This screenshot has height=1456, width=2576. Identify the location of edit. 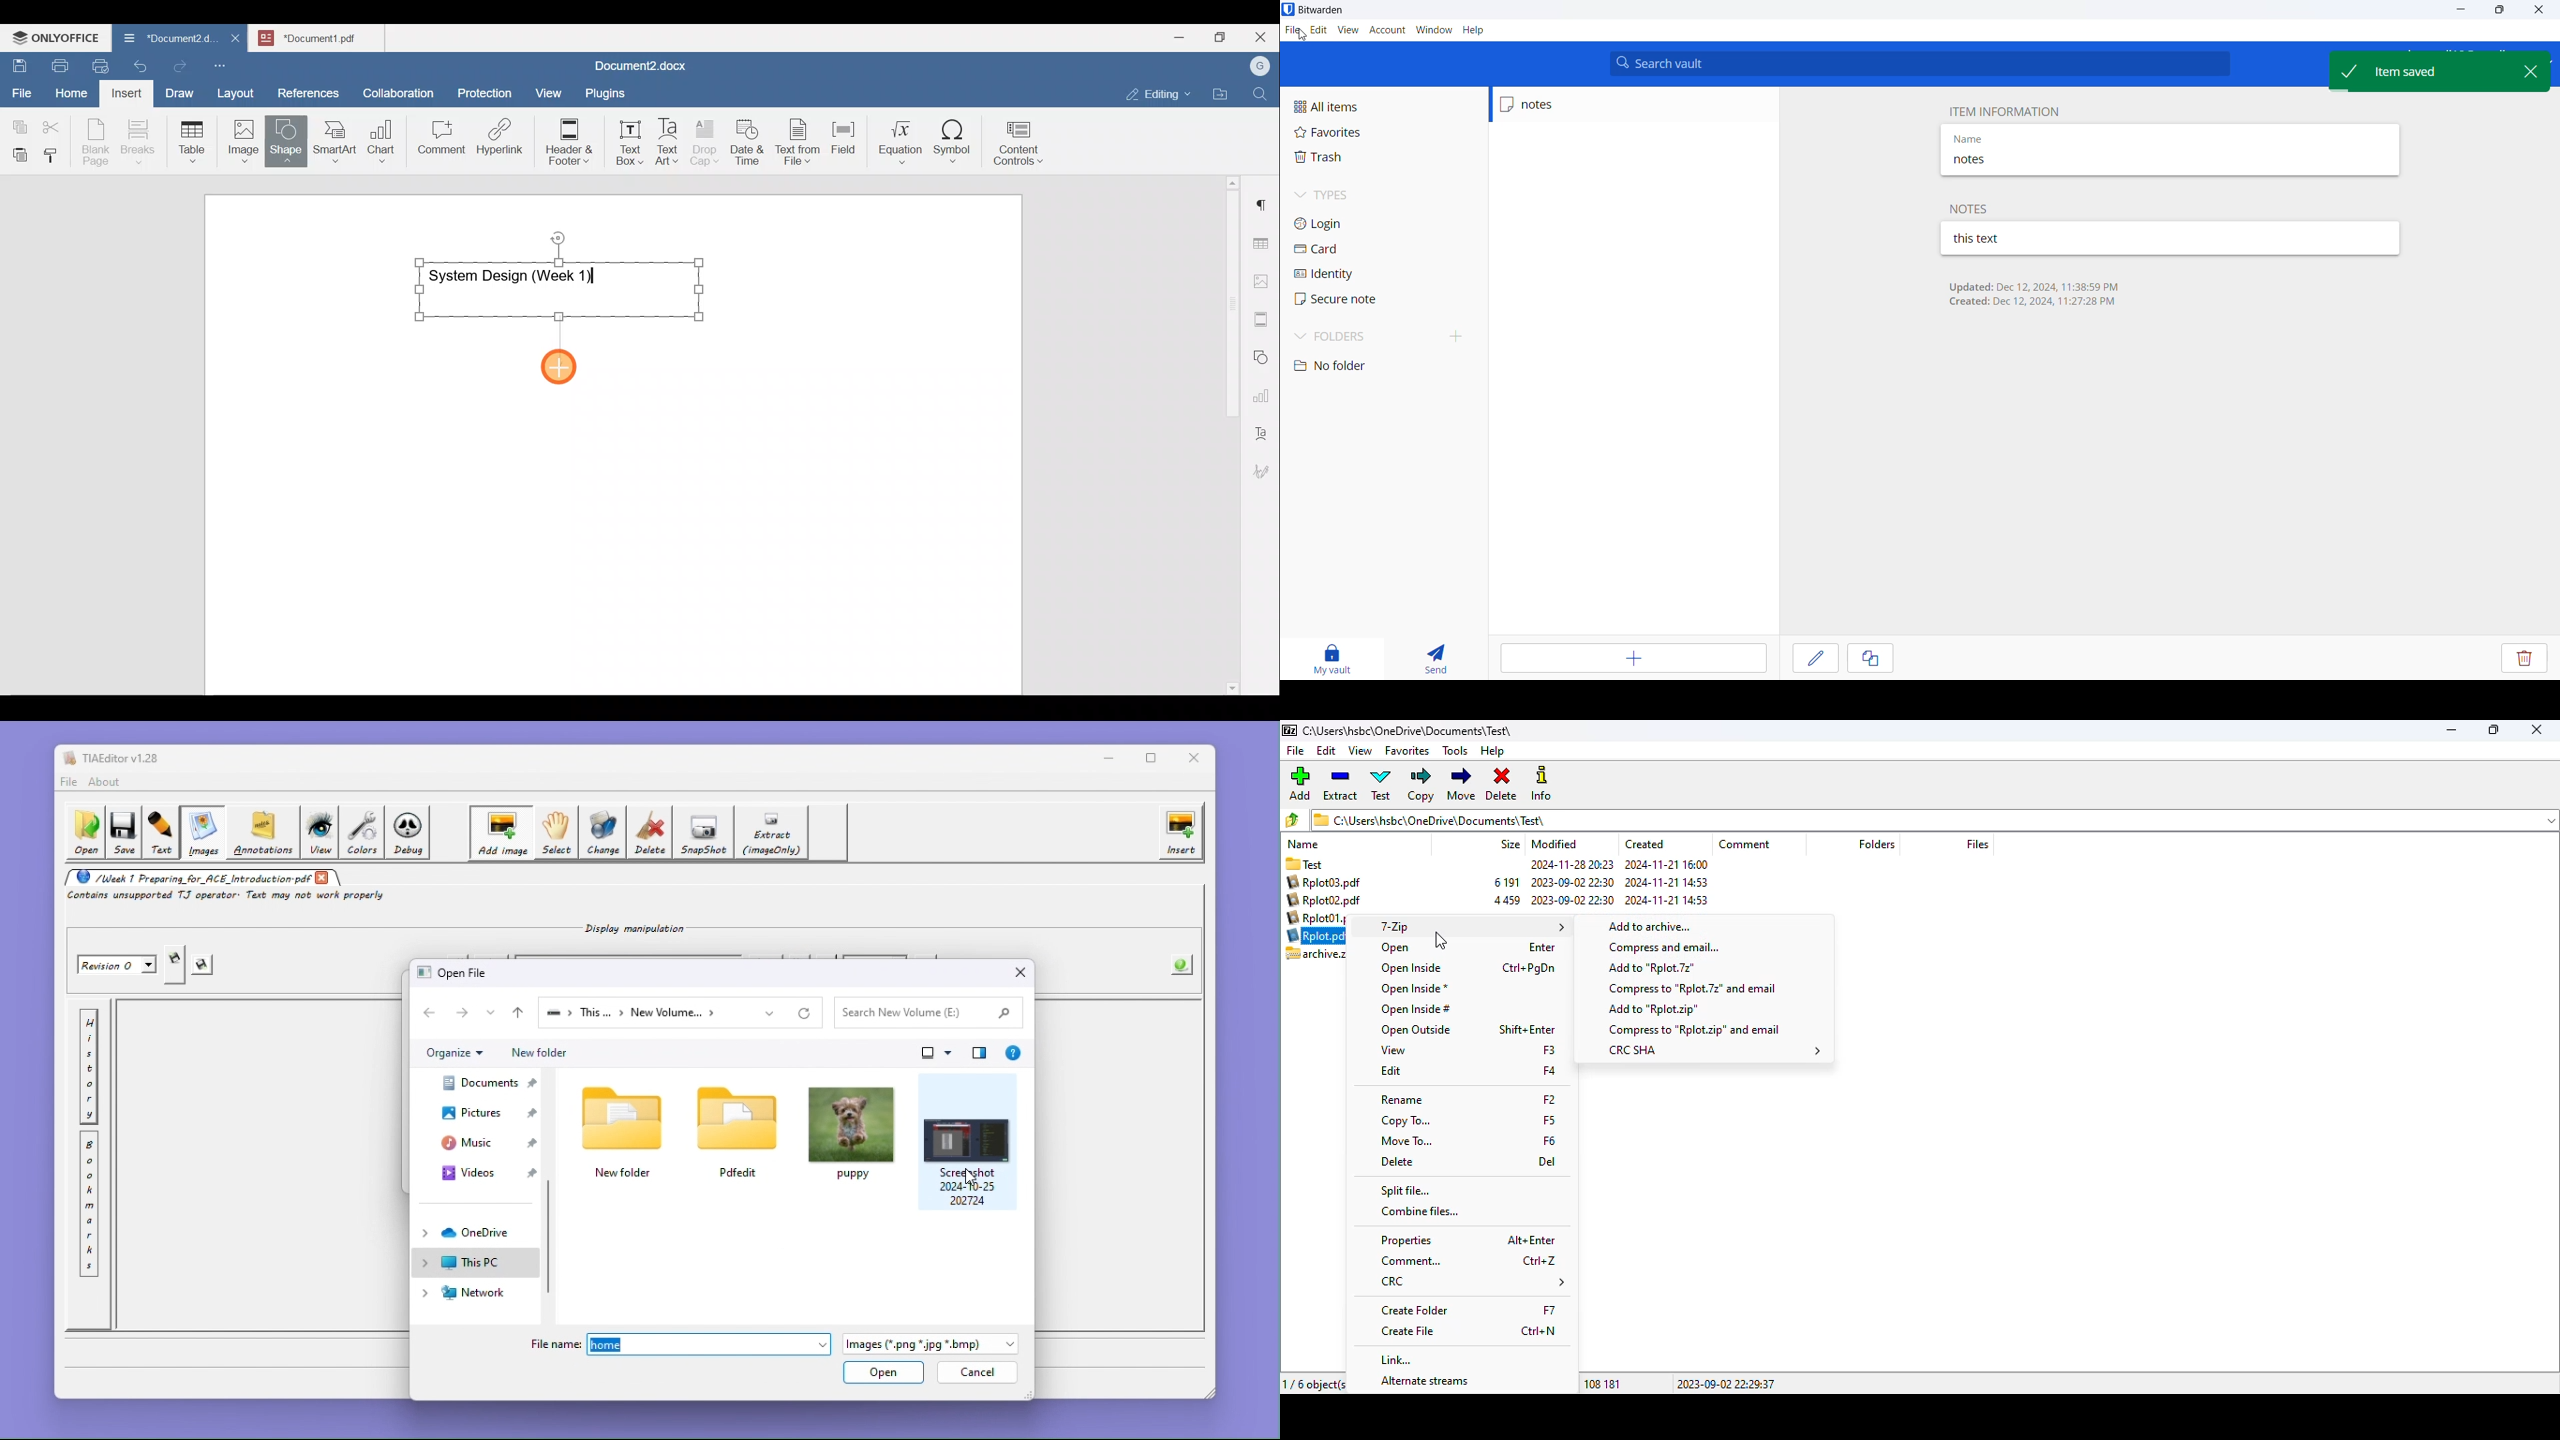
(1815, 657).